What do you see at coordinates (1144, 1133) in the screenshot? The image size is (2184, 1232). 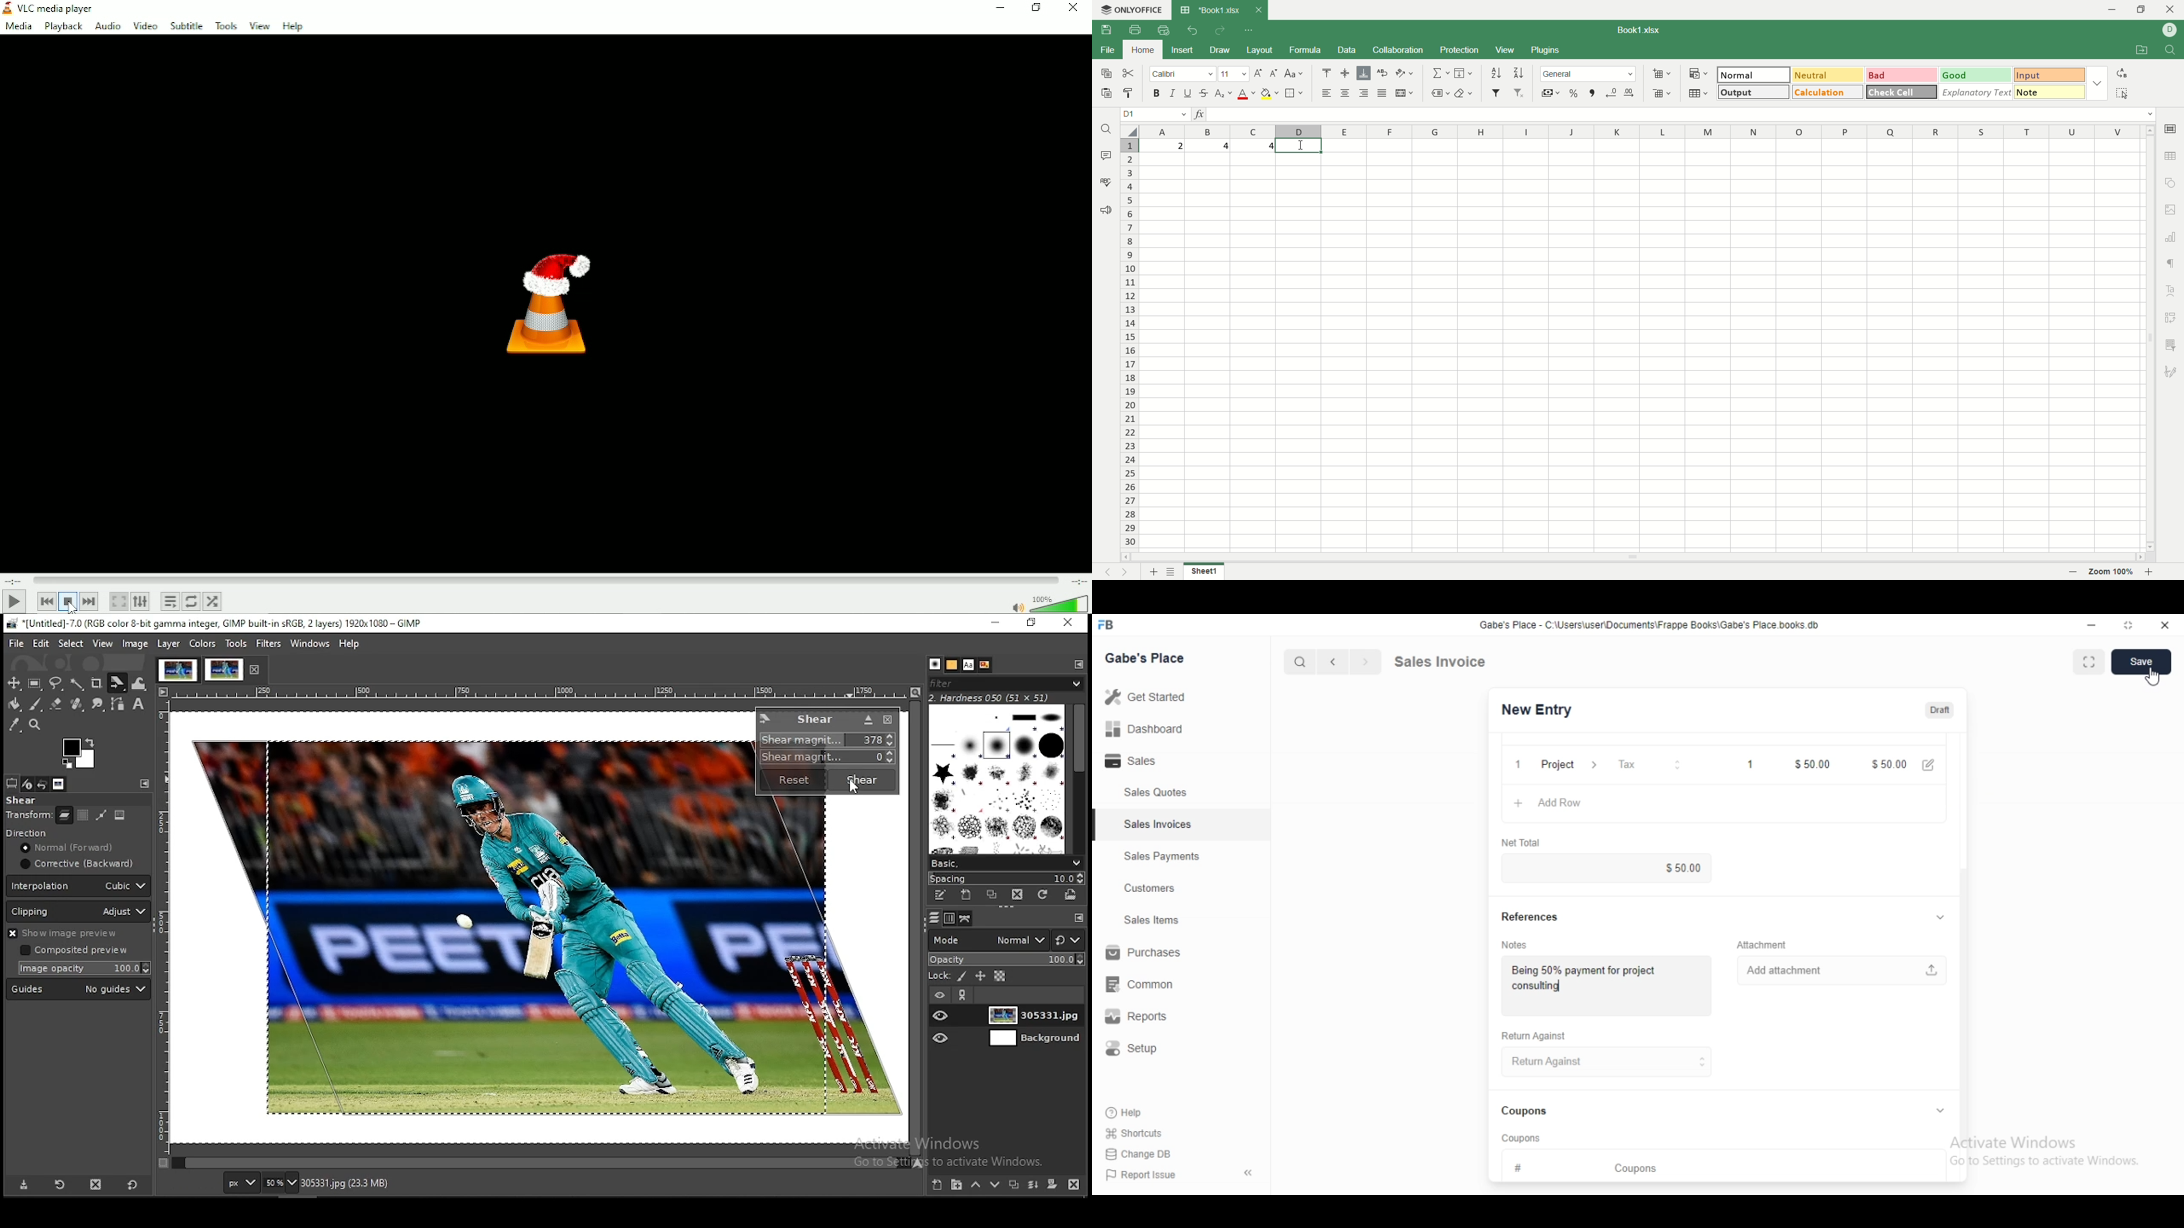 I see `Shortcuts` at bounding box center [1144, 1133].